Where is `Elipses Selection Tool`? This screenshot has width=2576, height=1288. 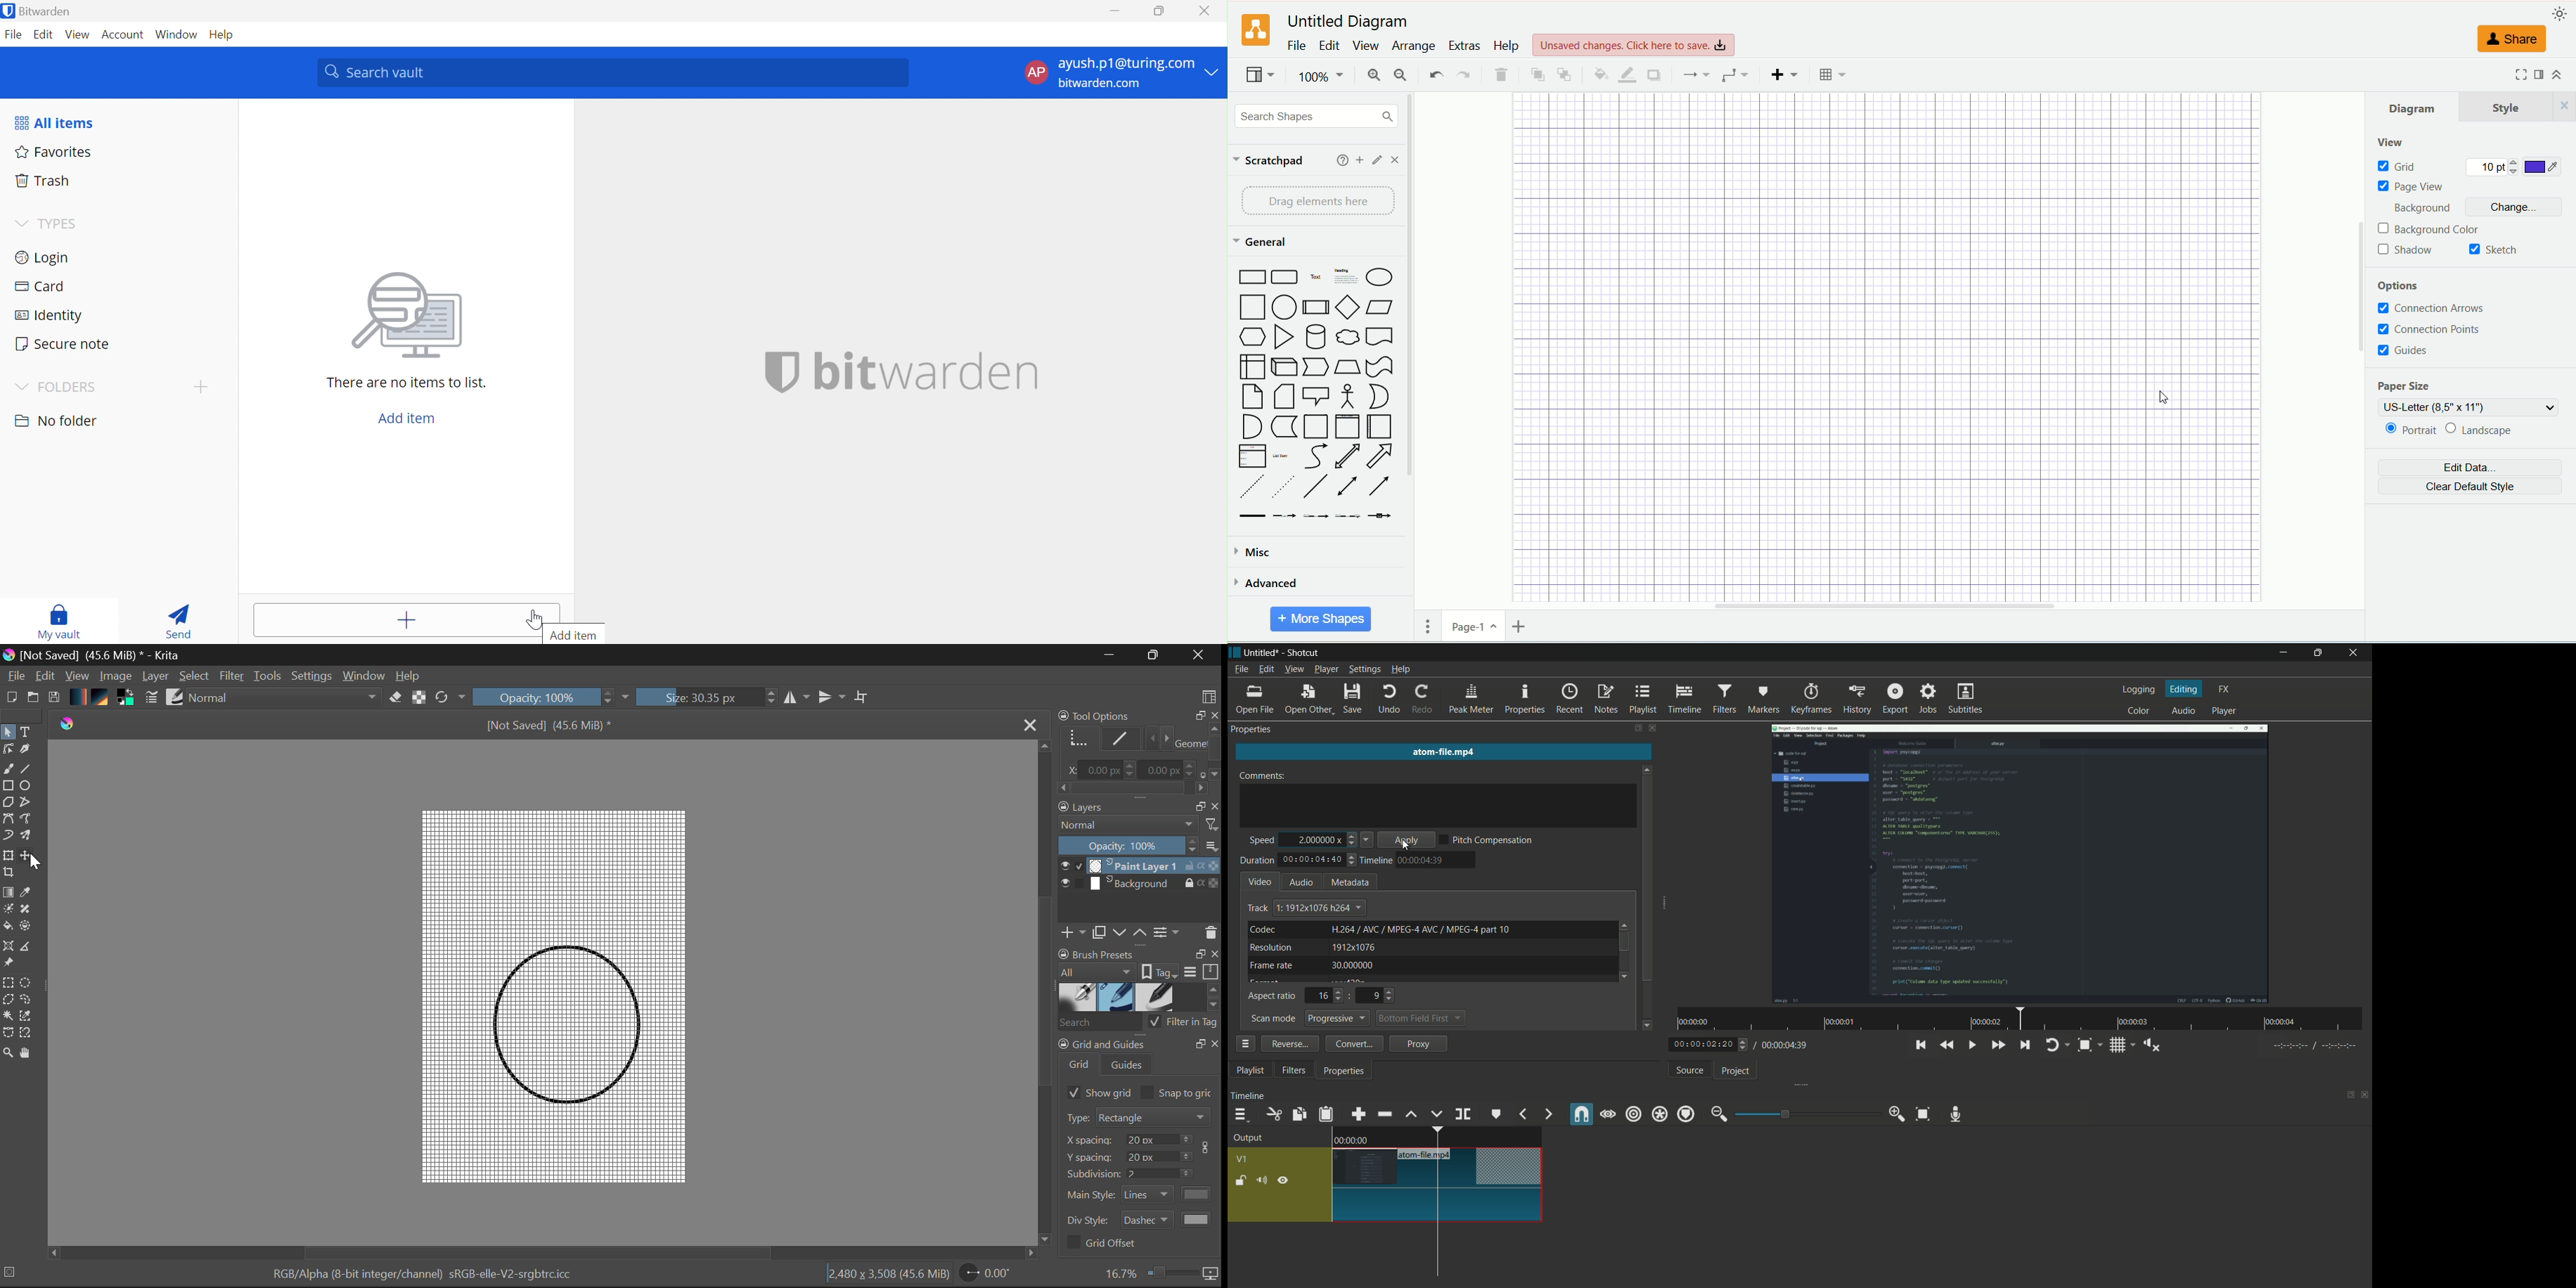
Elipses Selection Tool is located at coordinates (27, 982).